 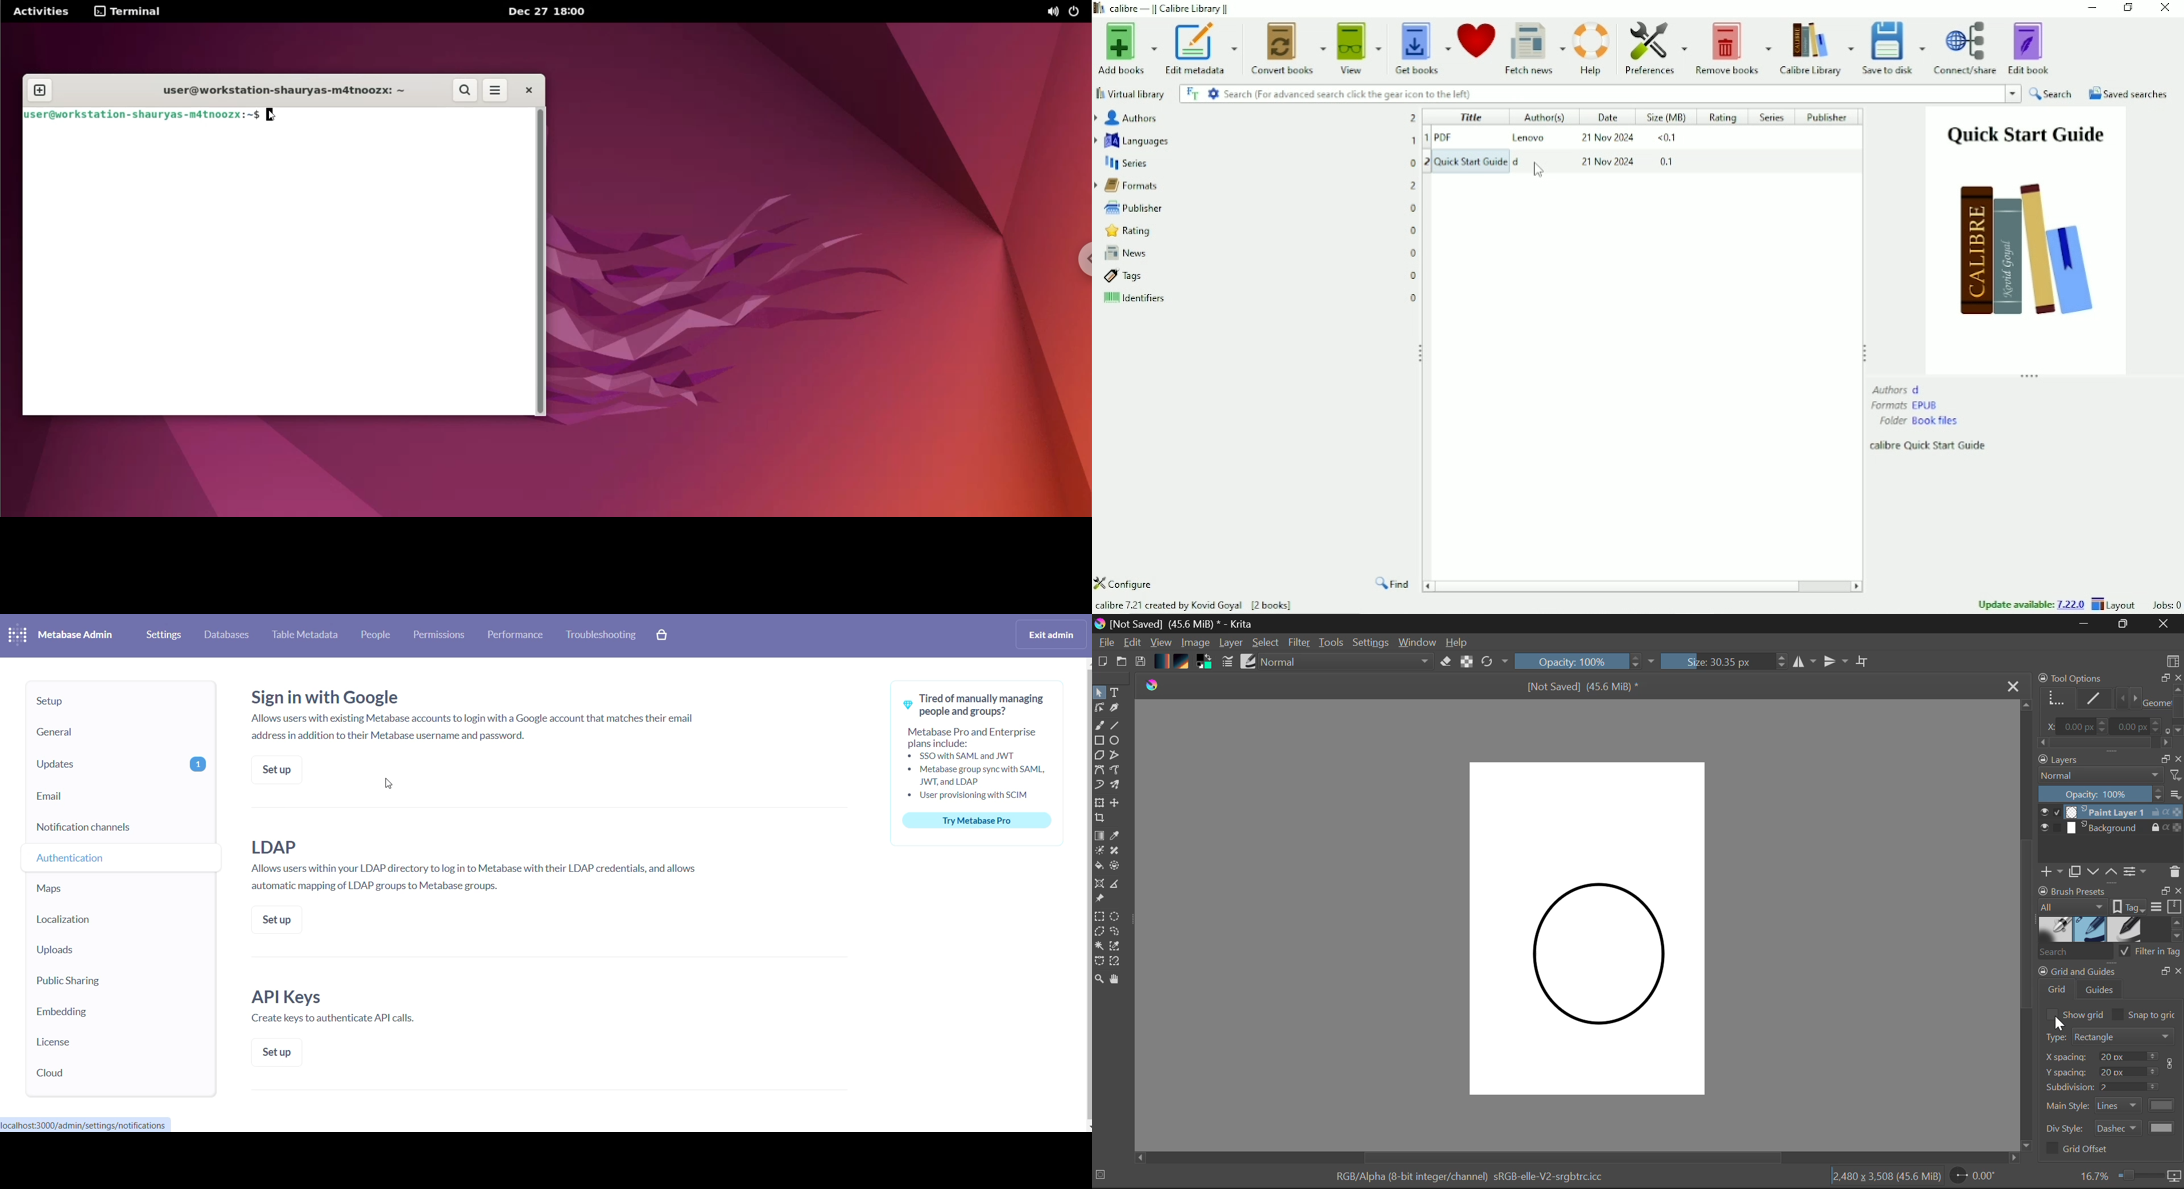 What do you see at coordinates (1199, 49) in the screenshot?
I see `Edit metadata` at bounding box center [1199, 49].